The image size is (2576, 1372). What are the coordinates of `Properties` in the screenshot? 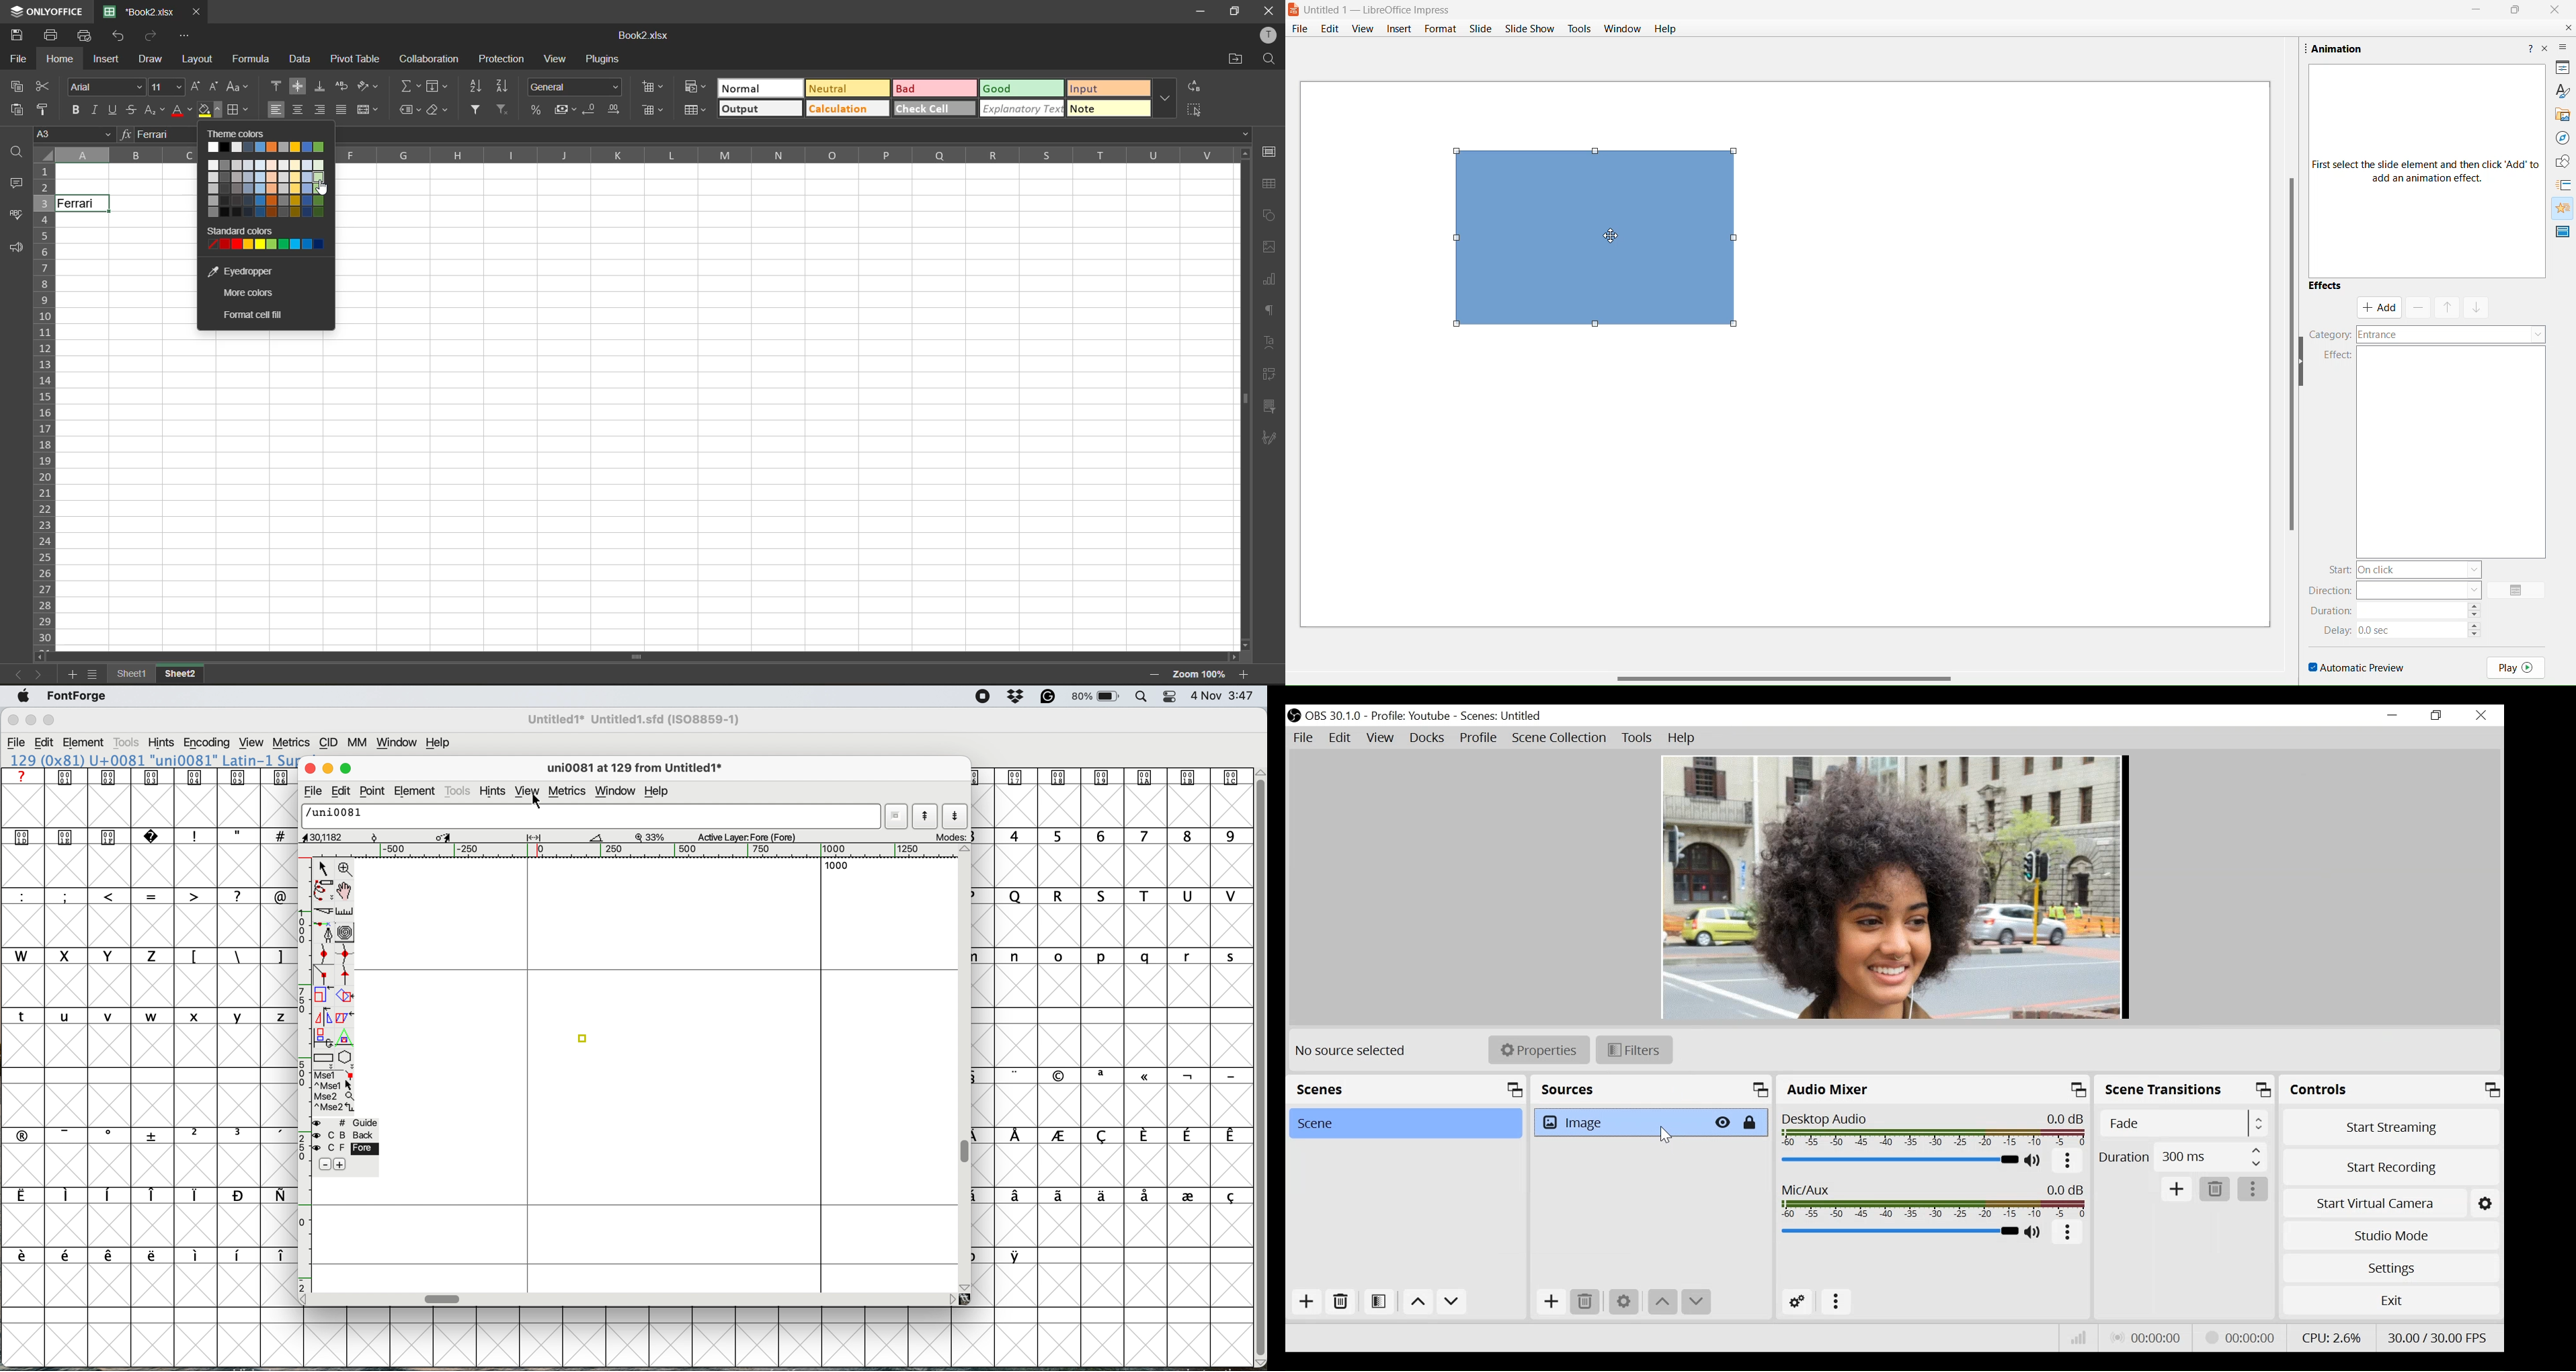 It's located at (1539, 1050).